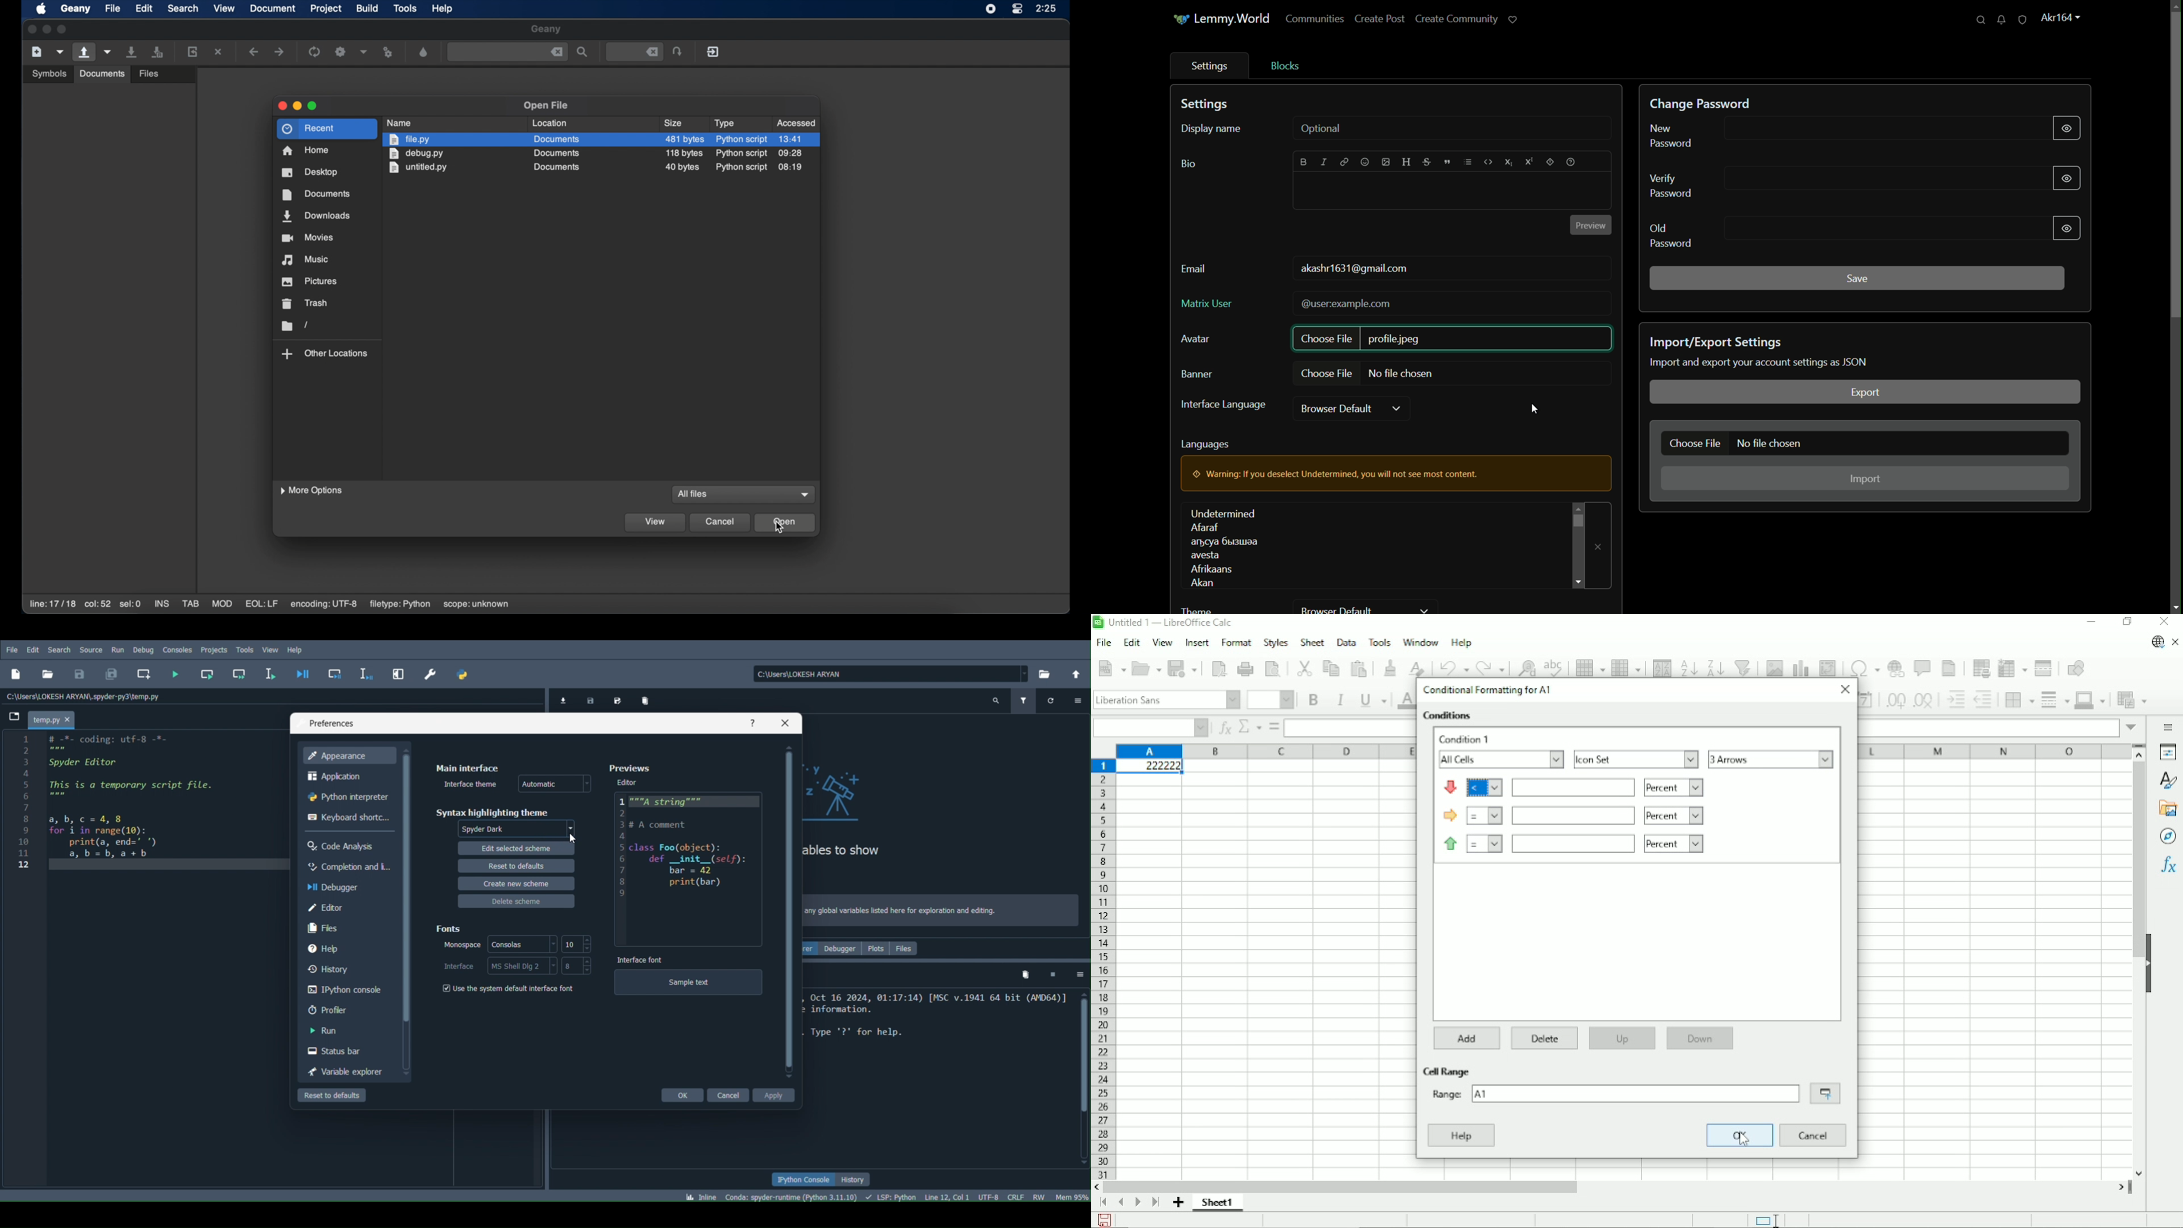 Image resolution: width=2184 pixels, height=1232 pixels. I want to click on scroll up, so click(2140, 753).